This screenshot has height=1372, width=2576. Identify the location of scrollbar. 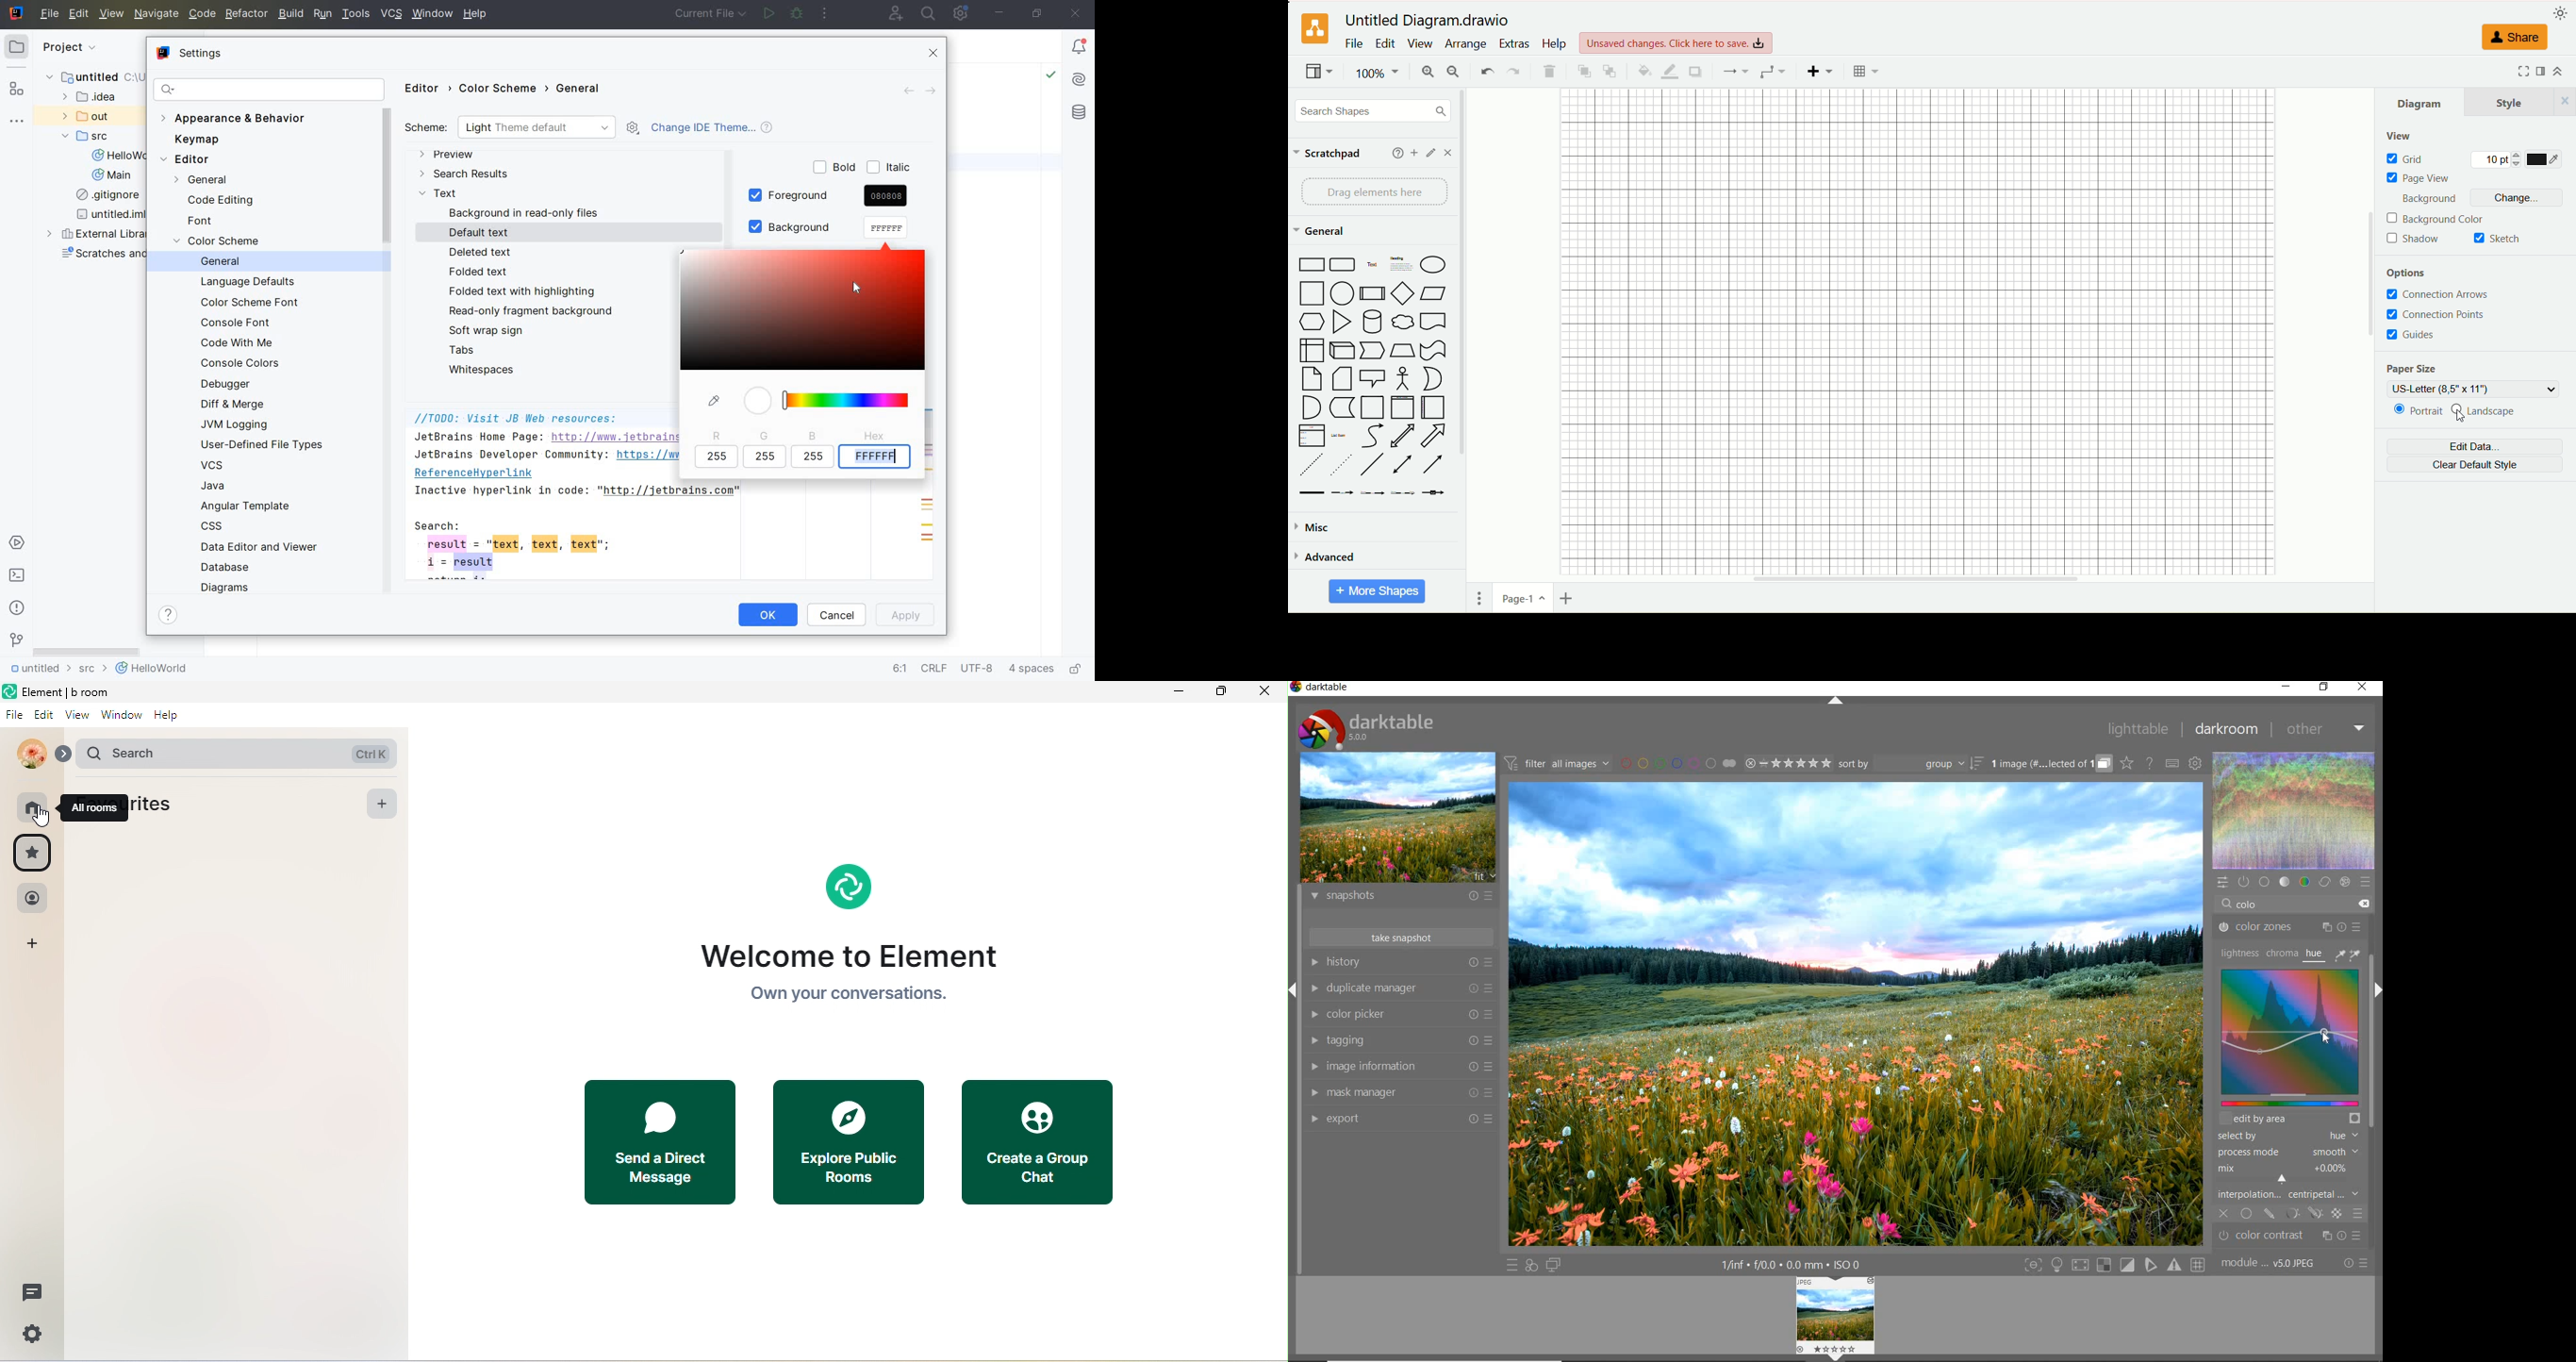
(87, 649).